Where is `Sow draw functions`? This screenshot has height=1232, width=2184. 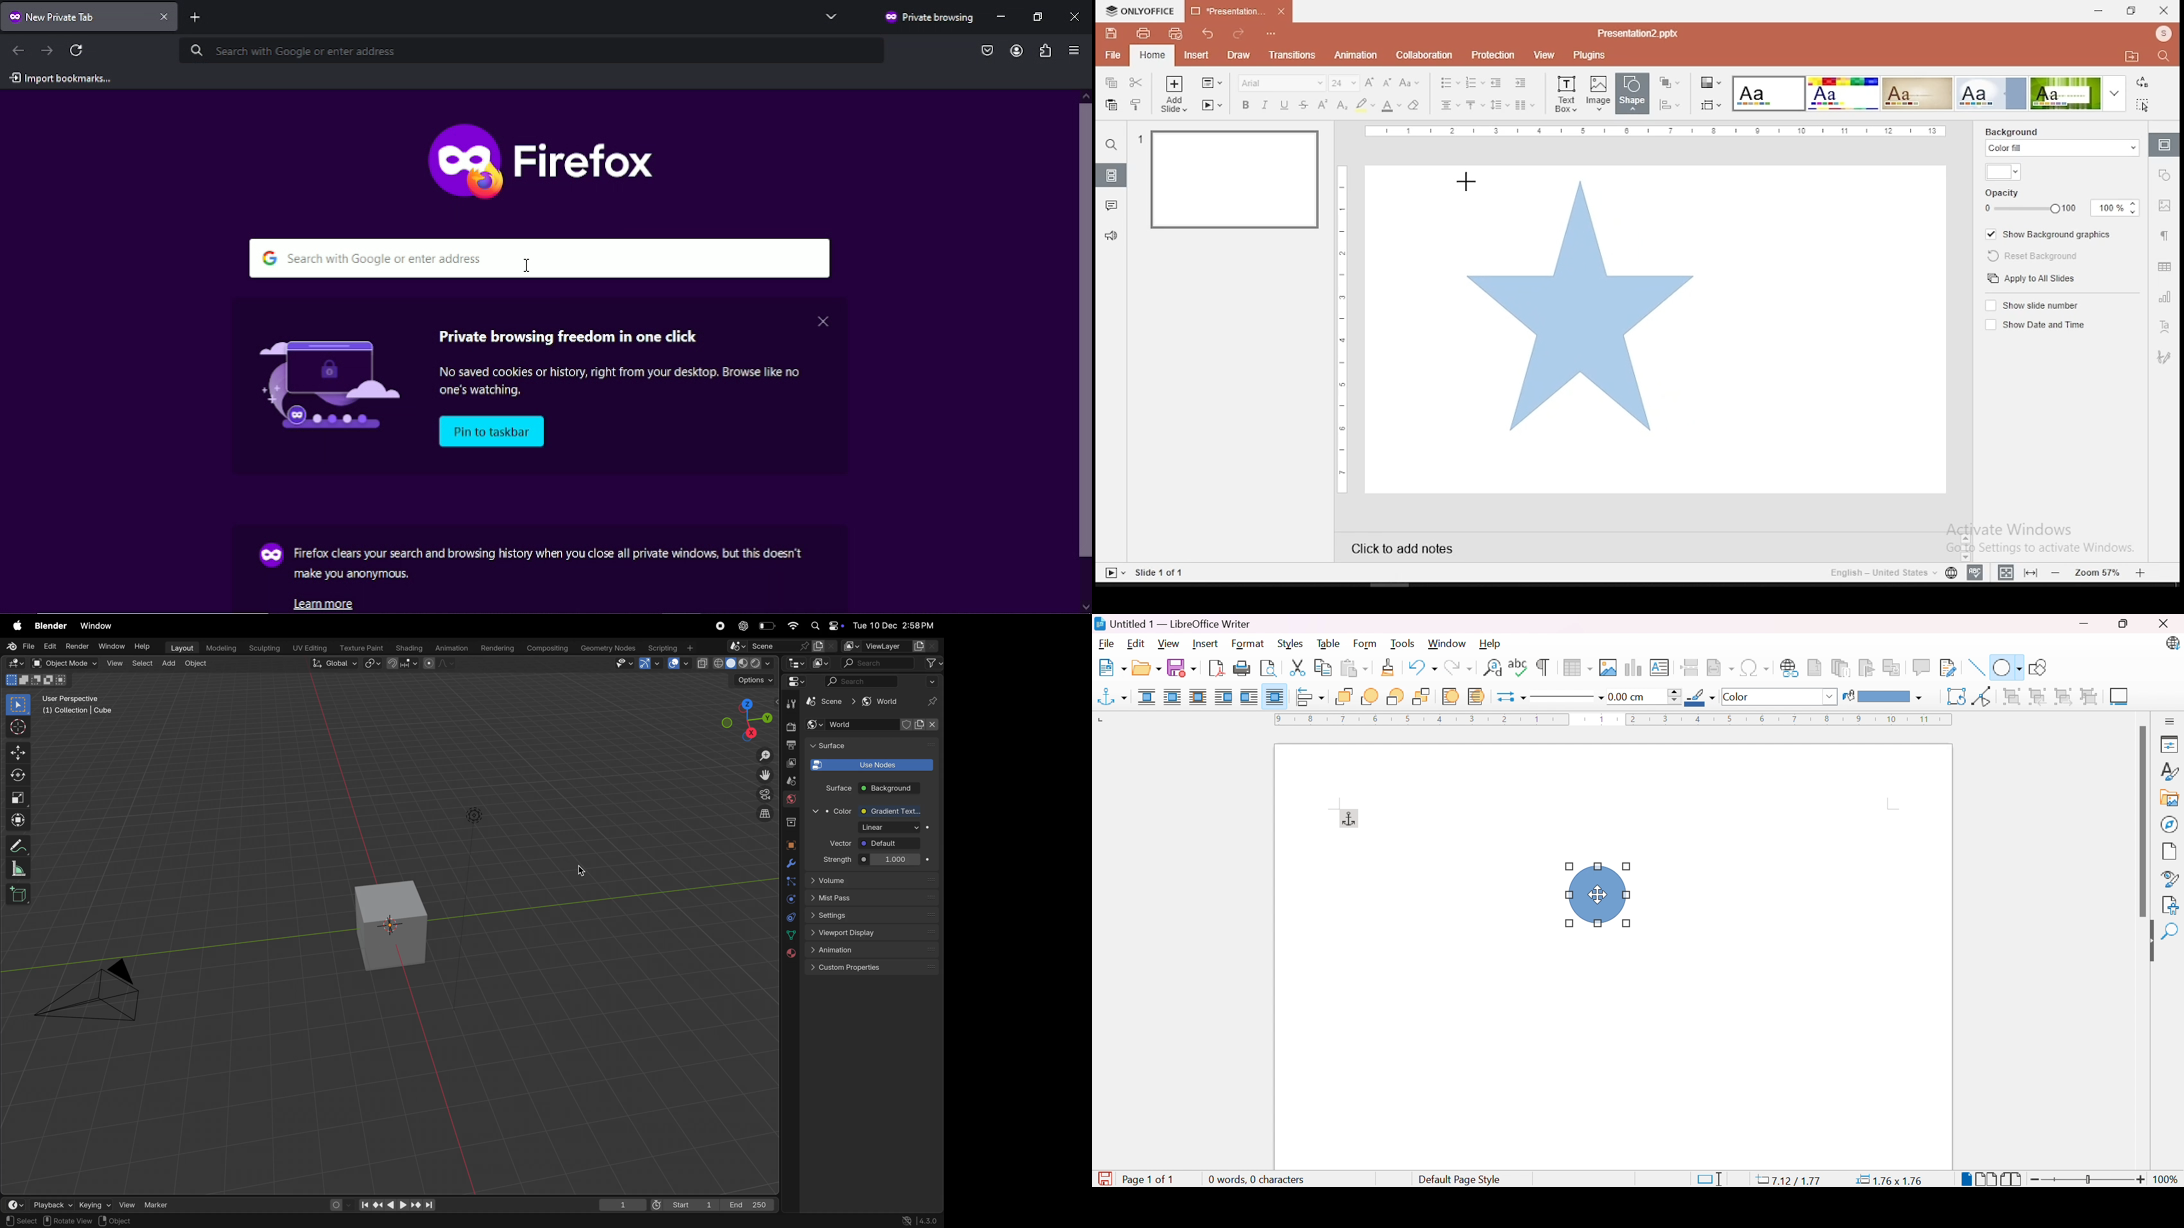 Sow draw functions is located at coordinates (2041, 665).